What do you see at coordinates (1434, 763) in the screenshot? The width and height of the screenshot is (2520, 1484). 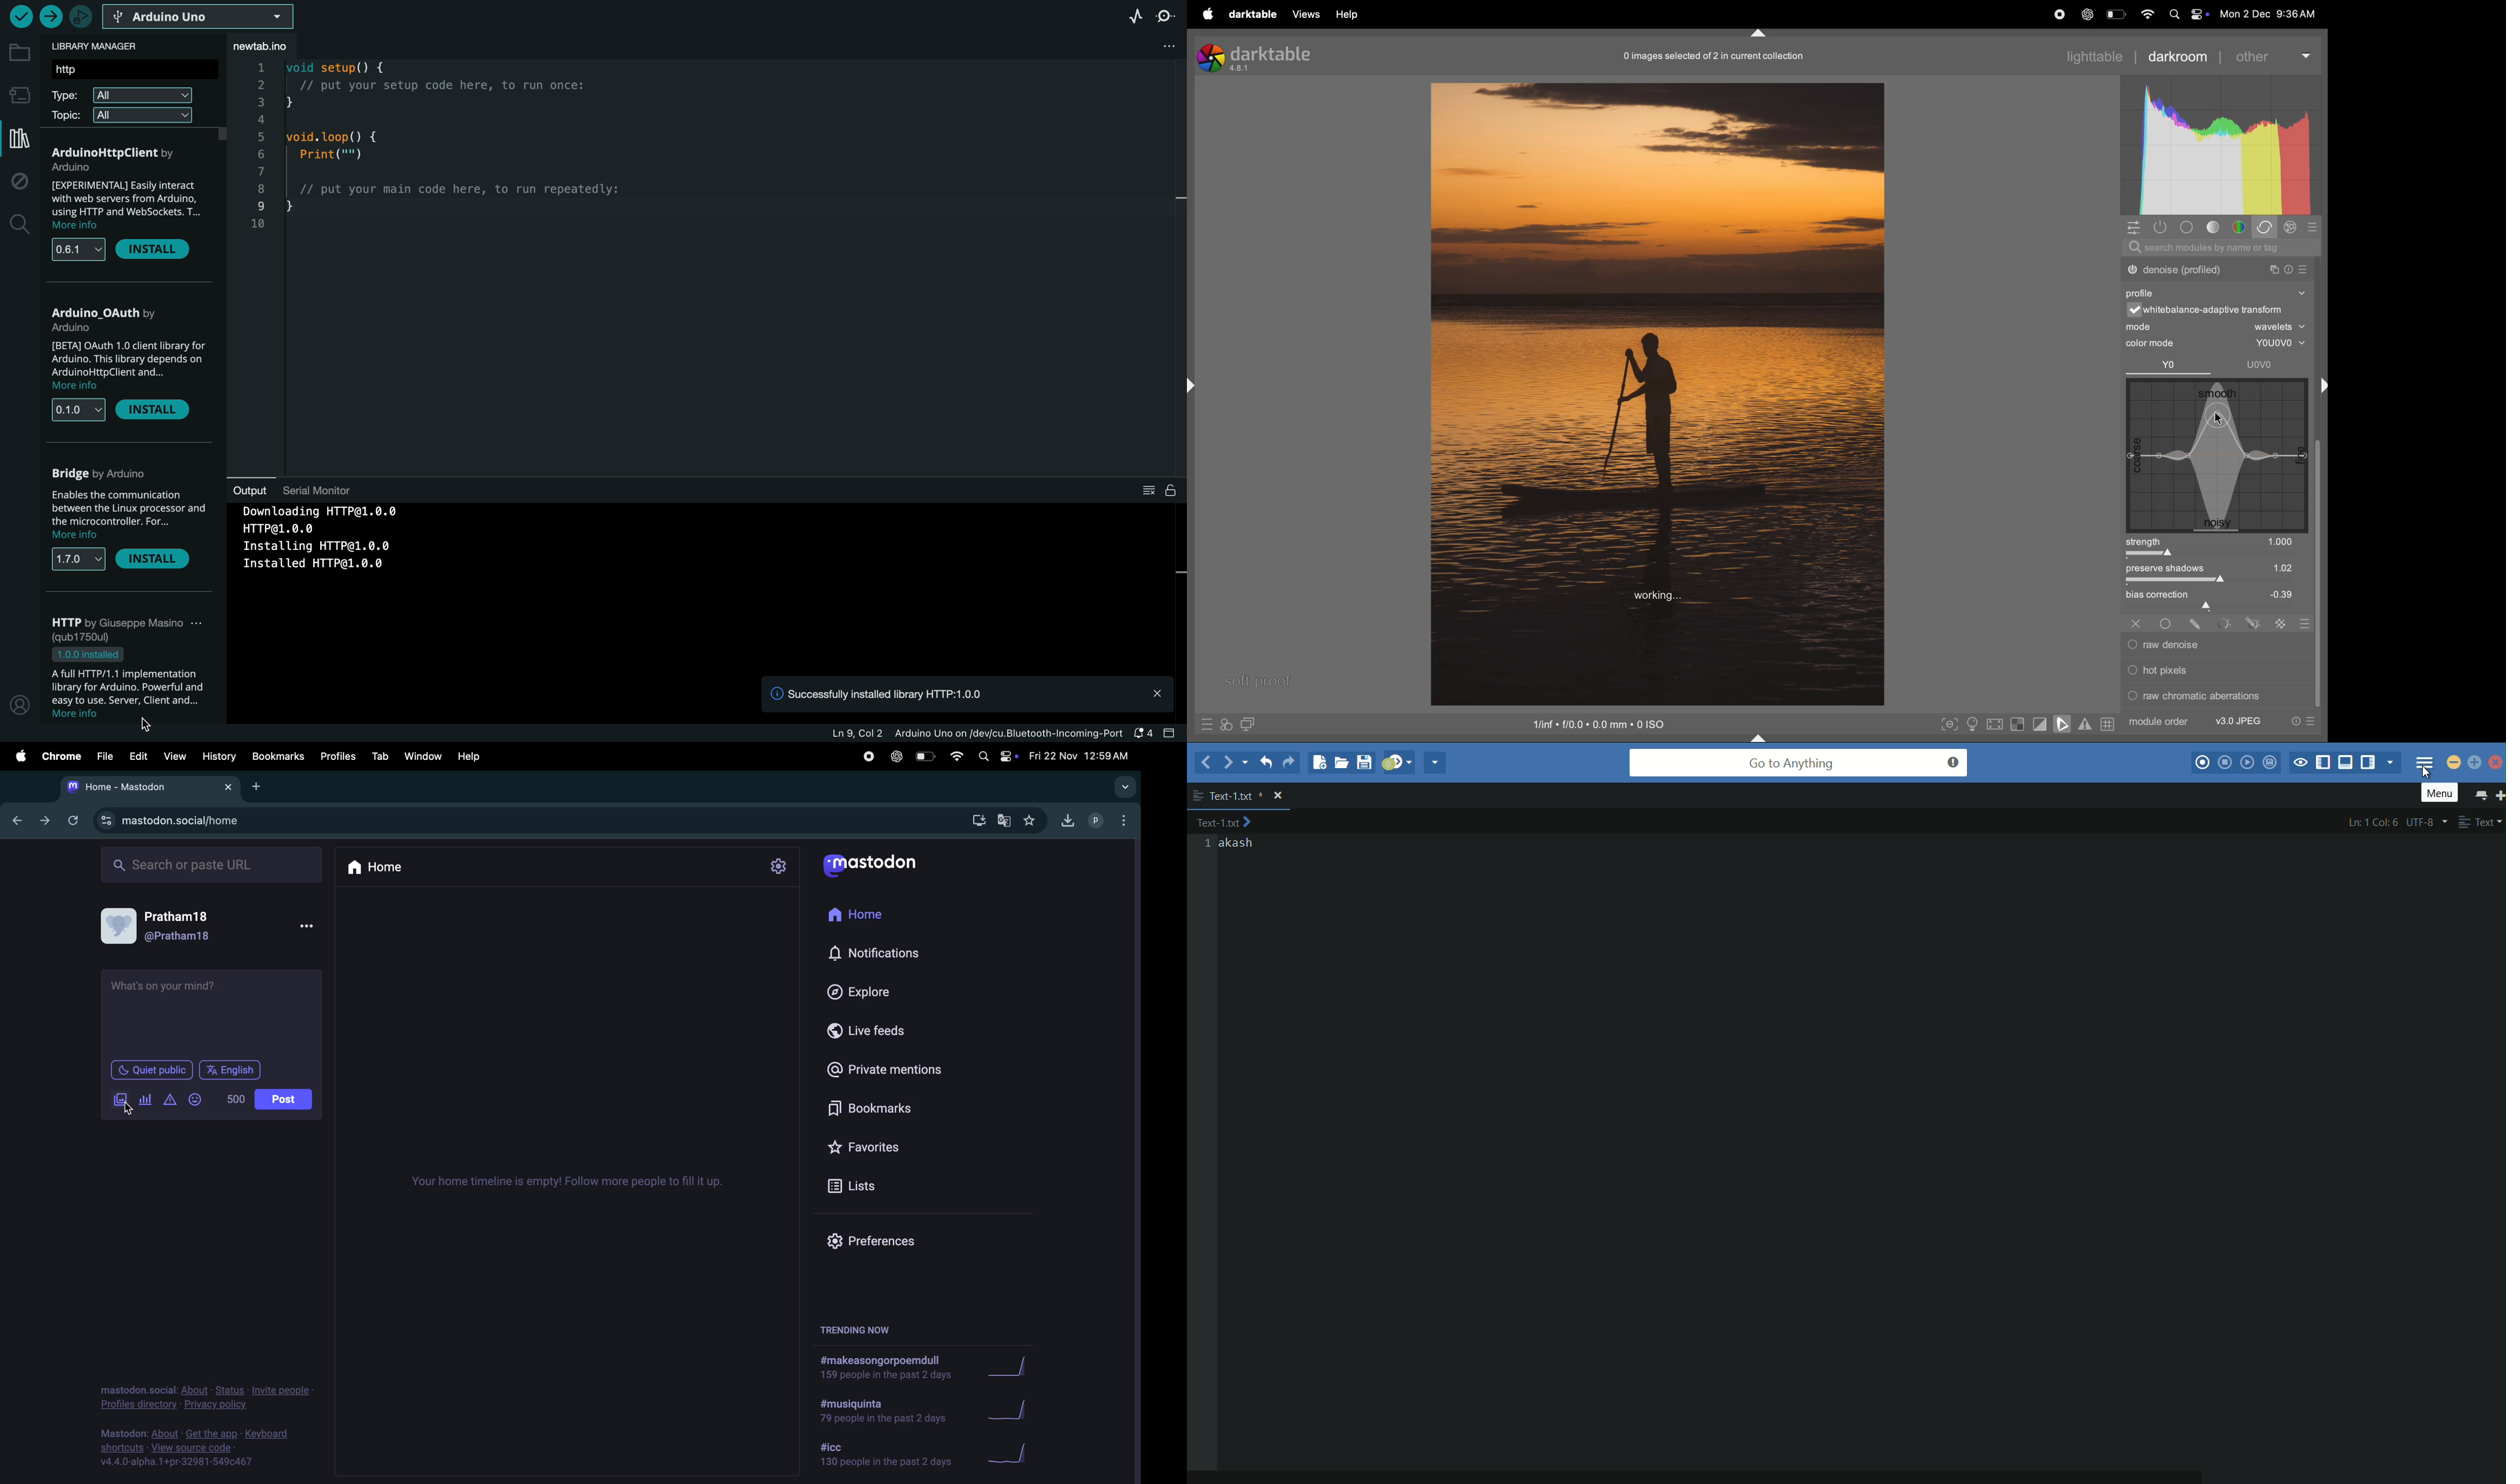 I see `share current file` at bounding box center [1434, 763].